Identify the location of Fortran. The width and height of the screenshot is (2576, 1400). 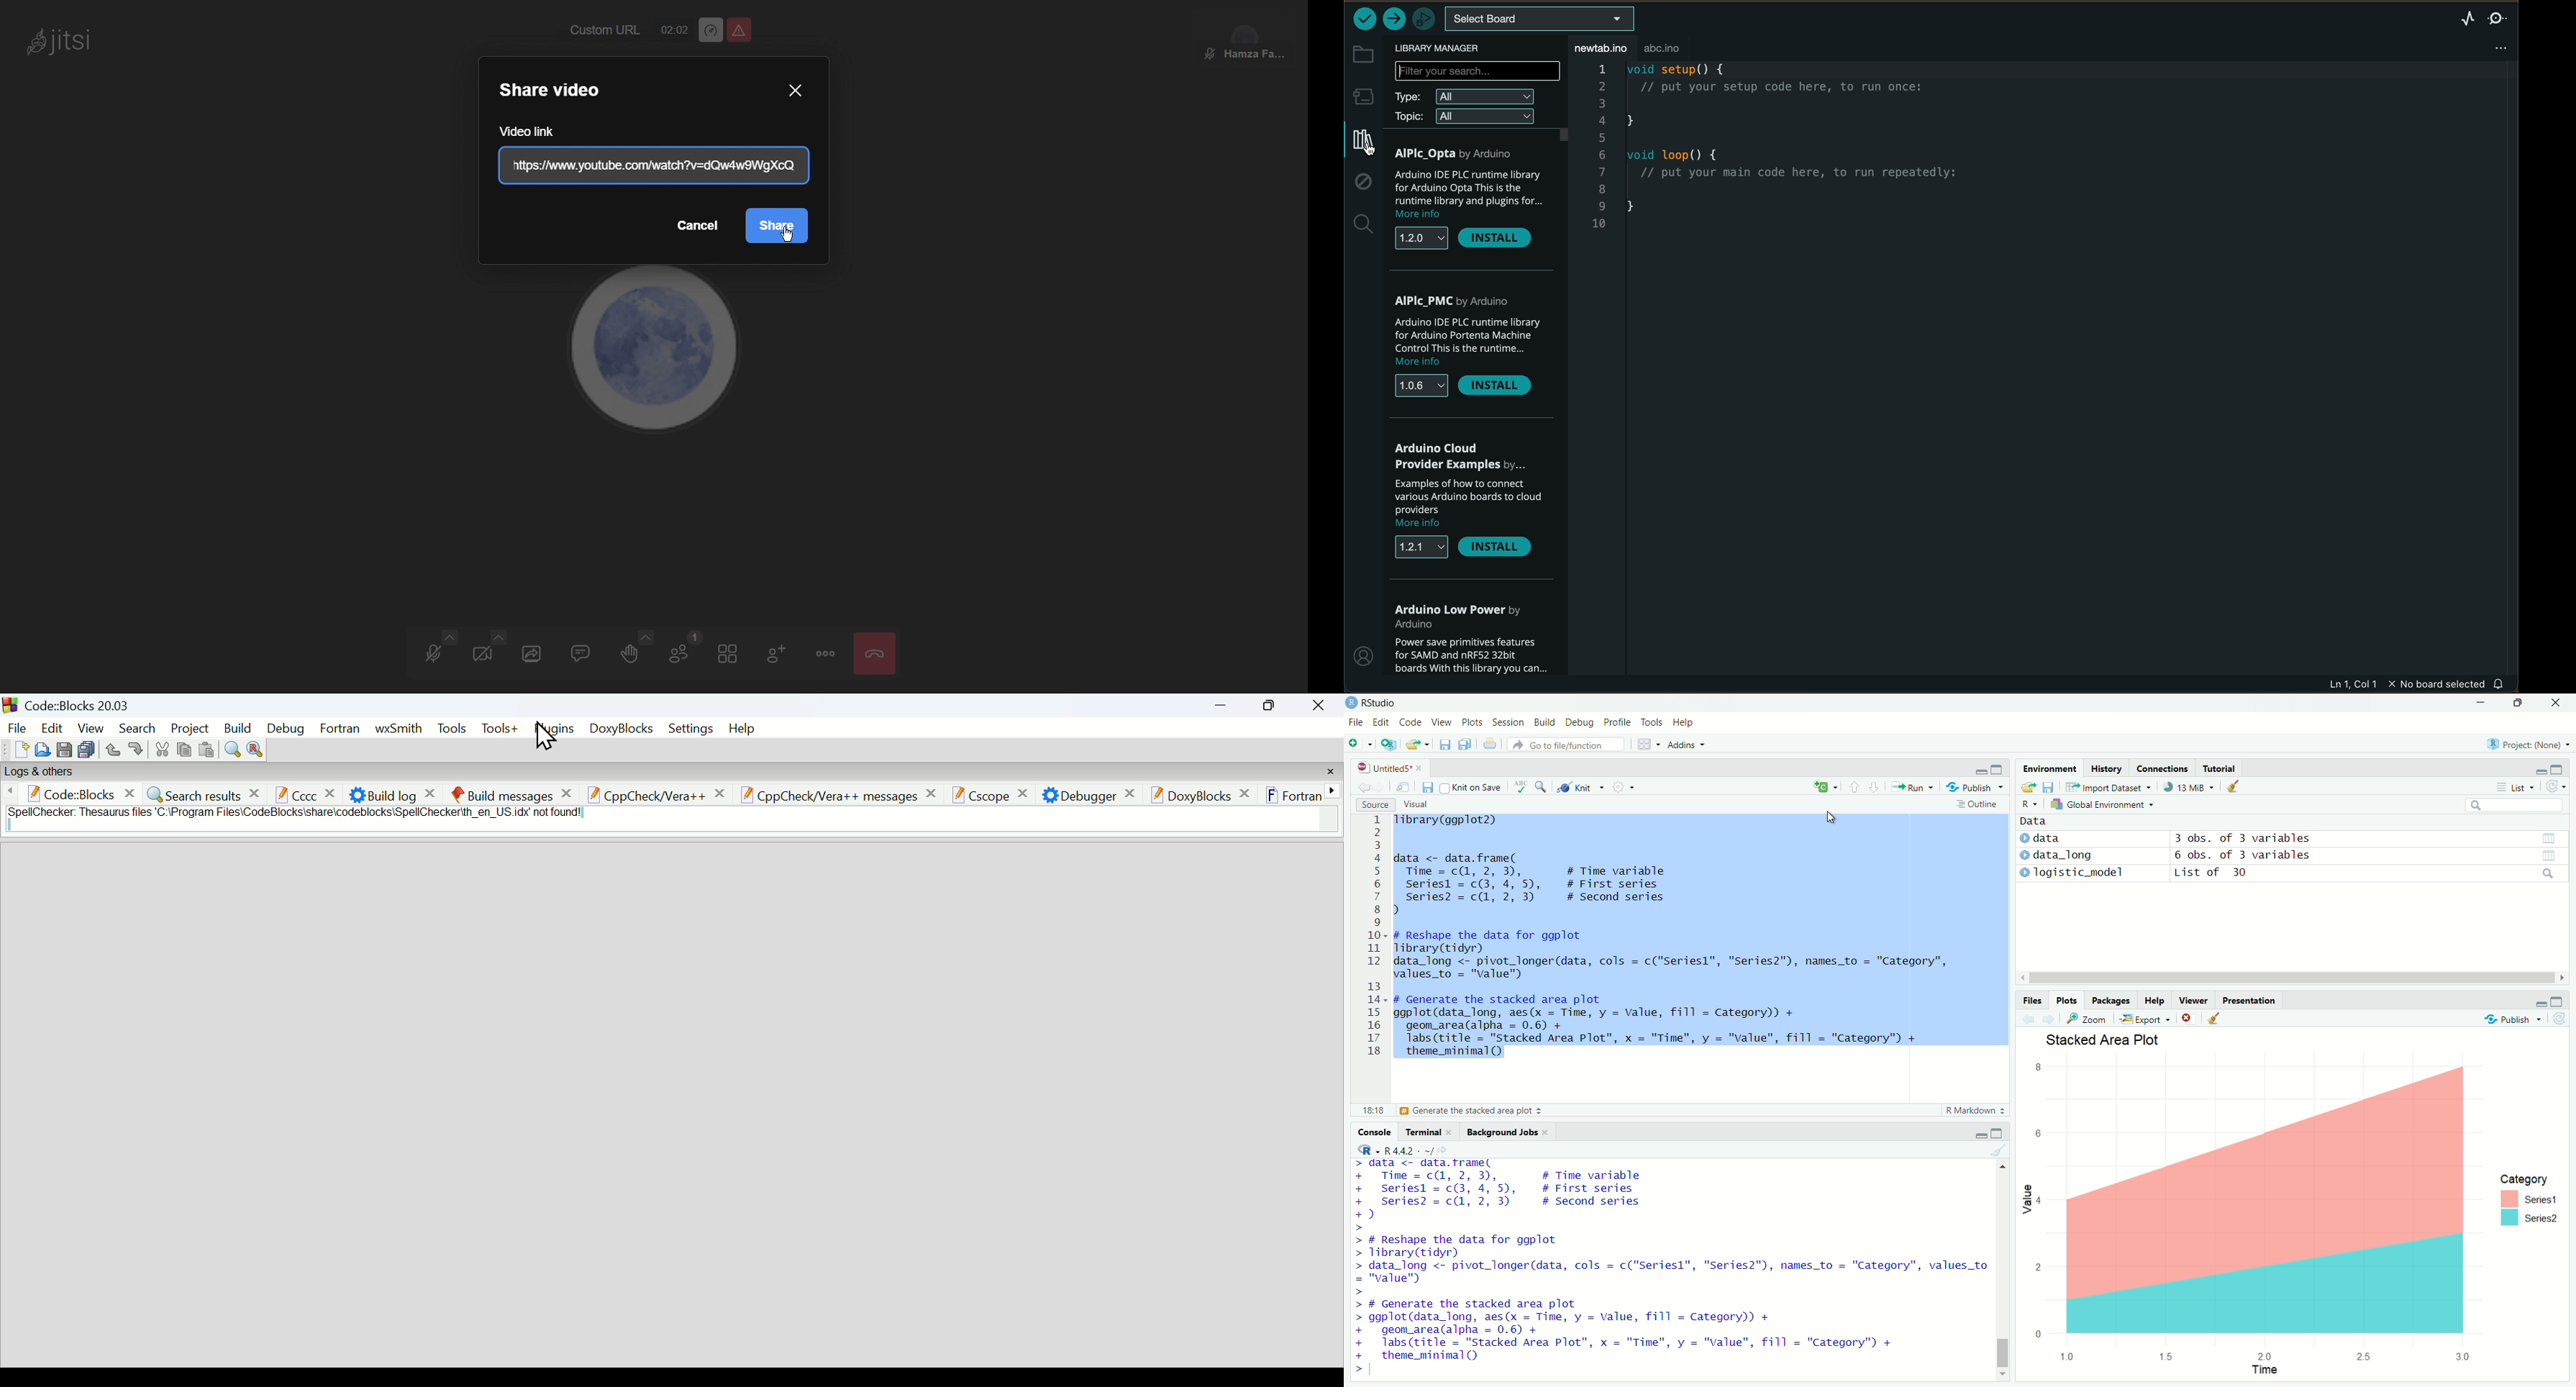
(1293, 793).